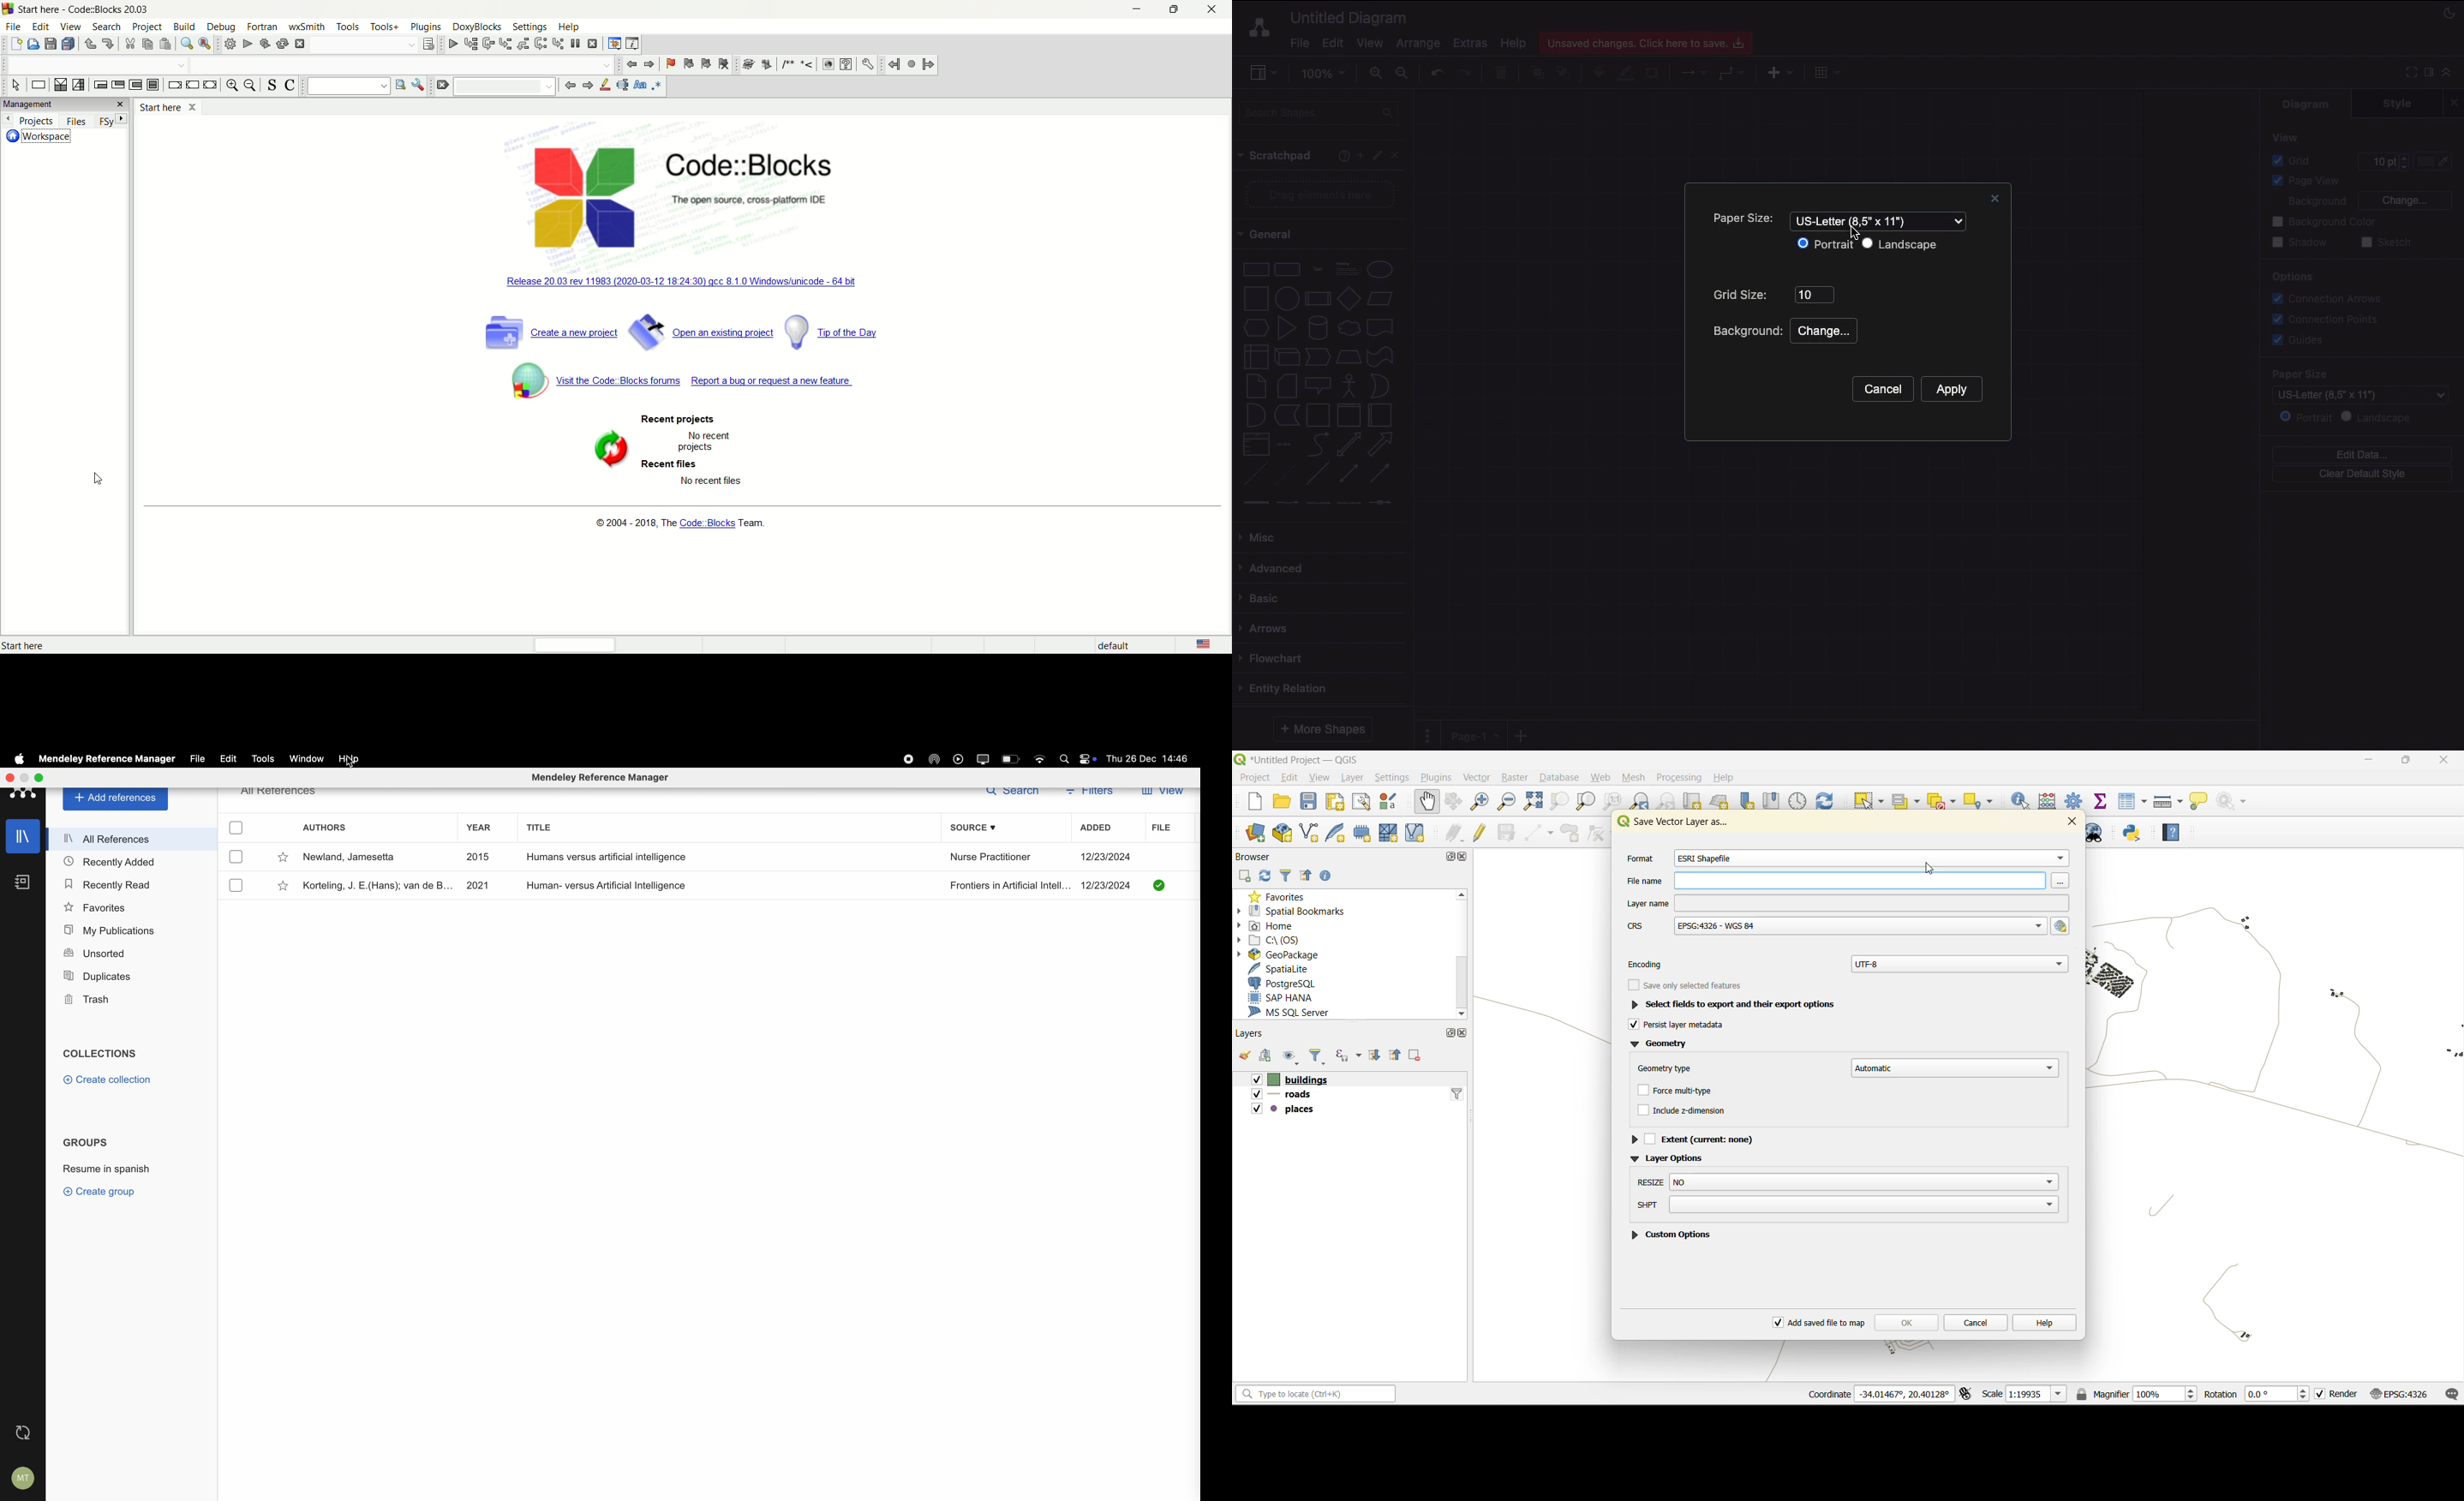 This screenshot has width=2464, height=1512. Describe the element at coordinates (605, 857) in the screenshot. I see `Humans versus artificial intelligence` at that location.